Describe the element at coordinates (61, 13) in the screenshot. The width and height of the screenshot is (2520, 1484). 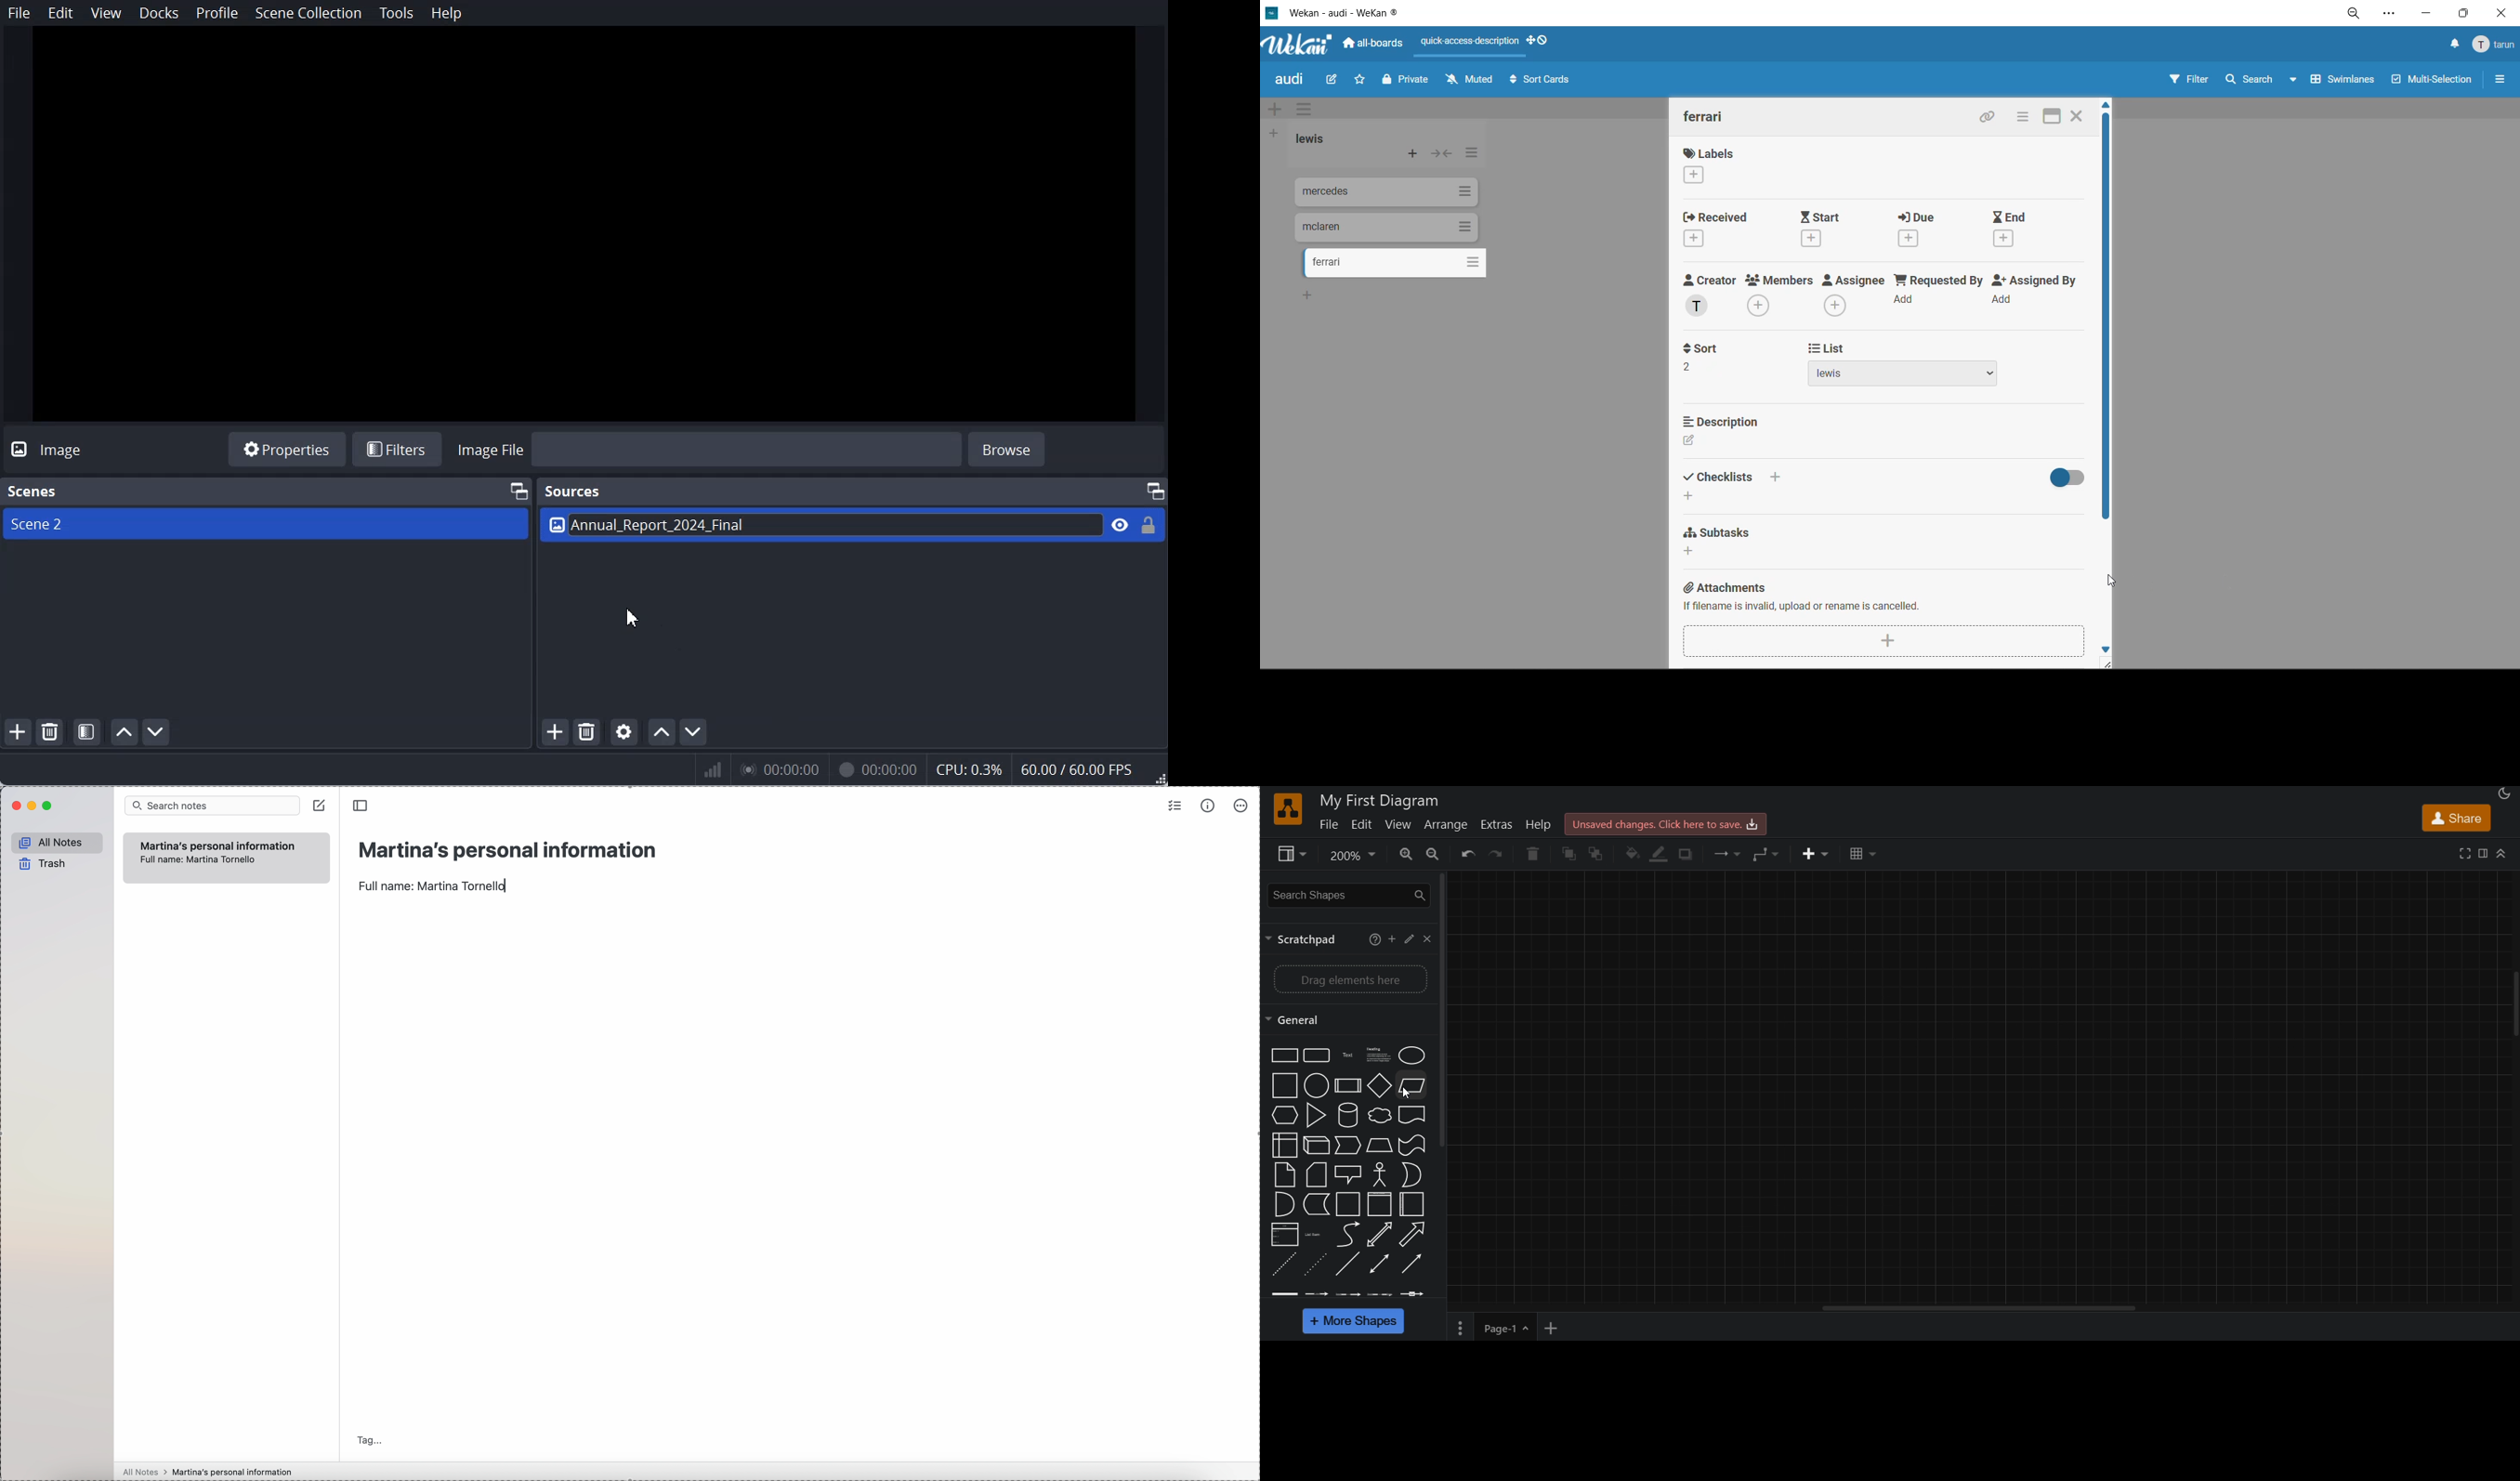
I see `Edit` at that location.